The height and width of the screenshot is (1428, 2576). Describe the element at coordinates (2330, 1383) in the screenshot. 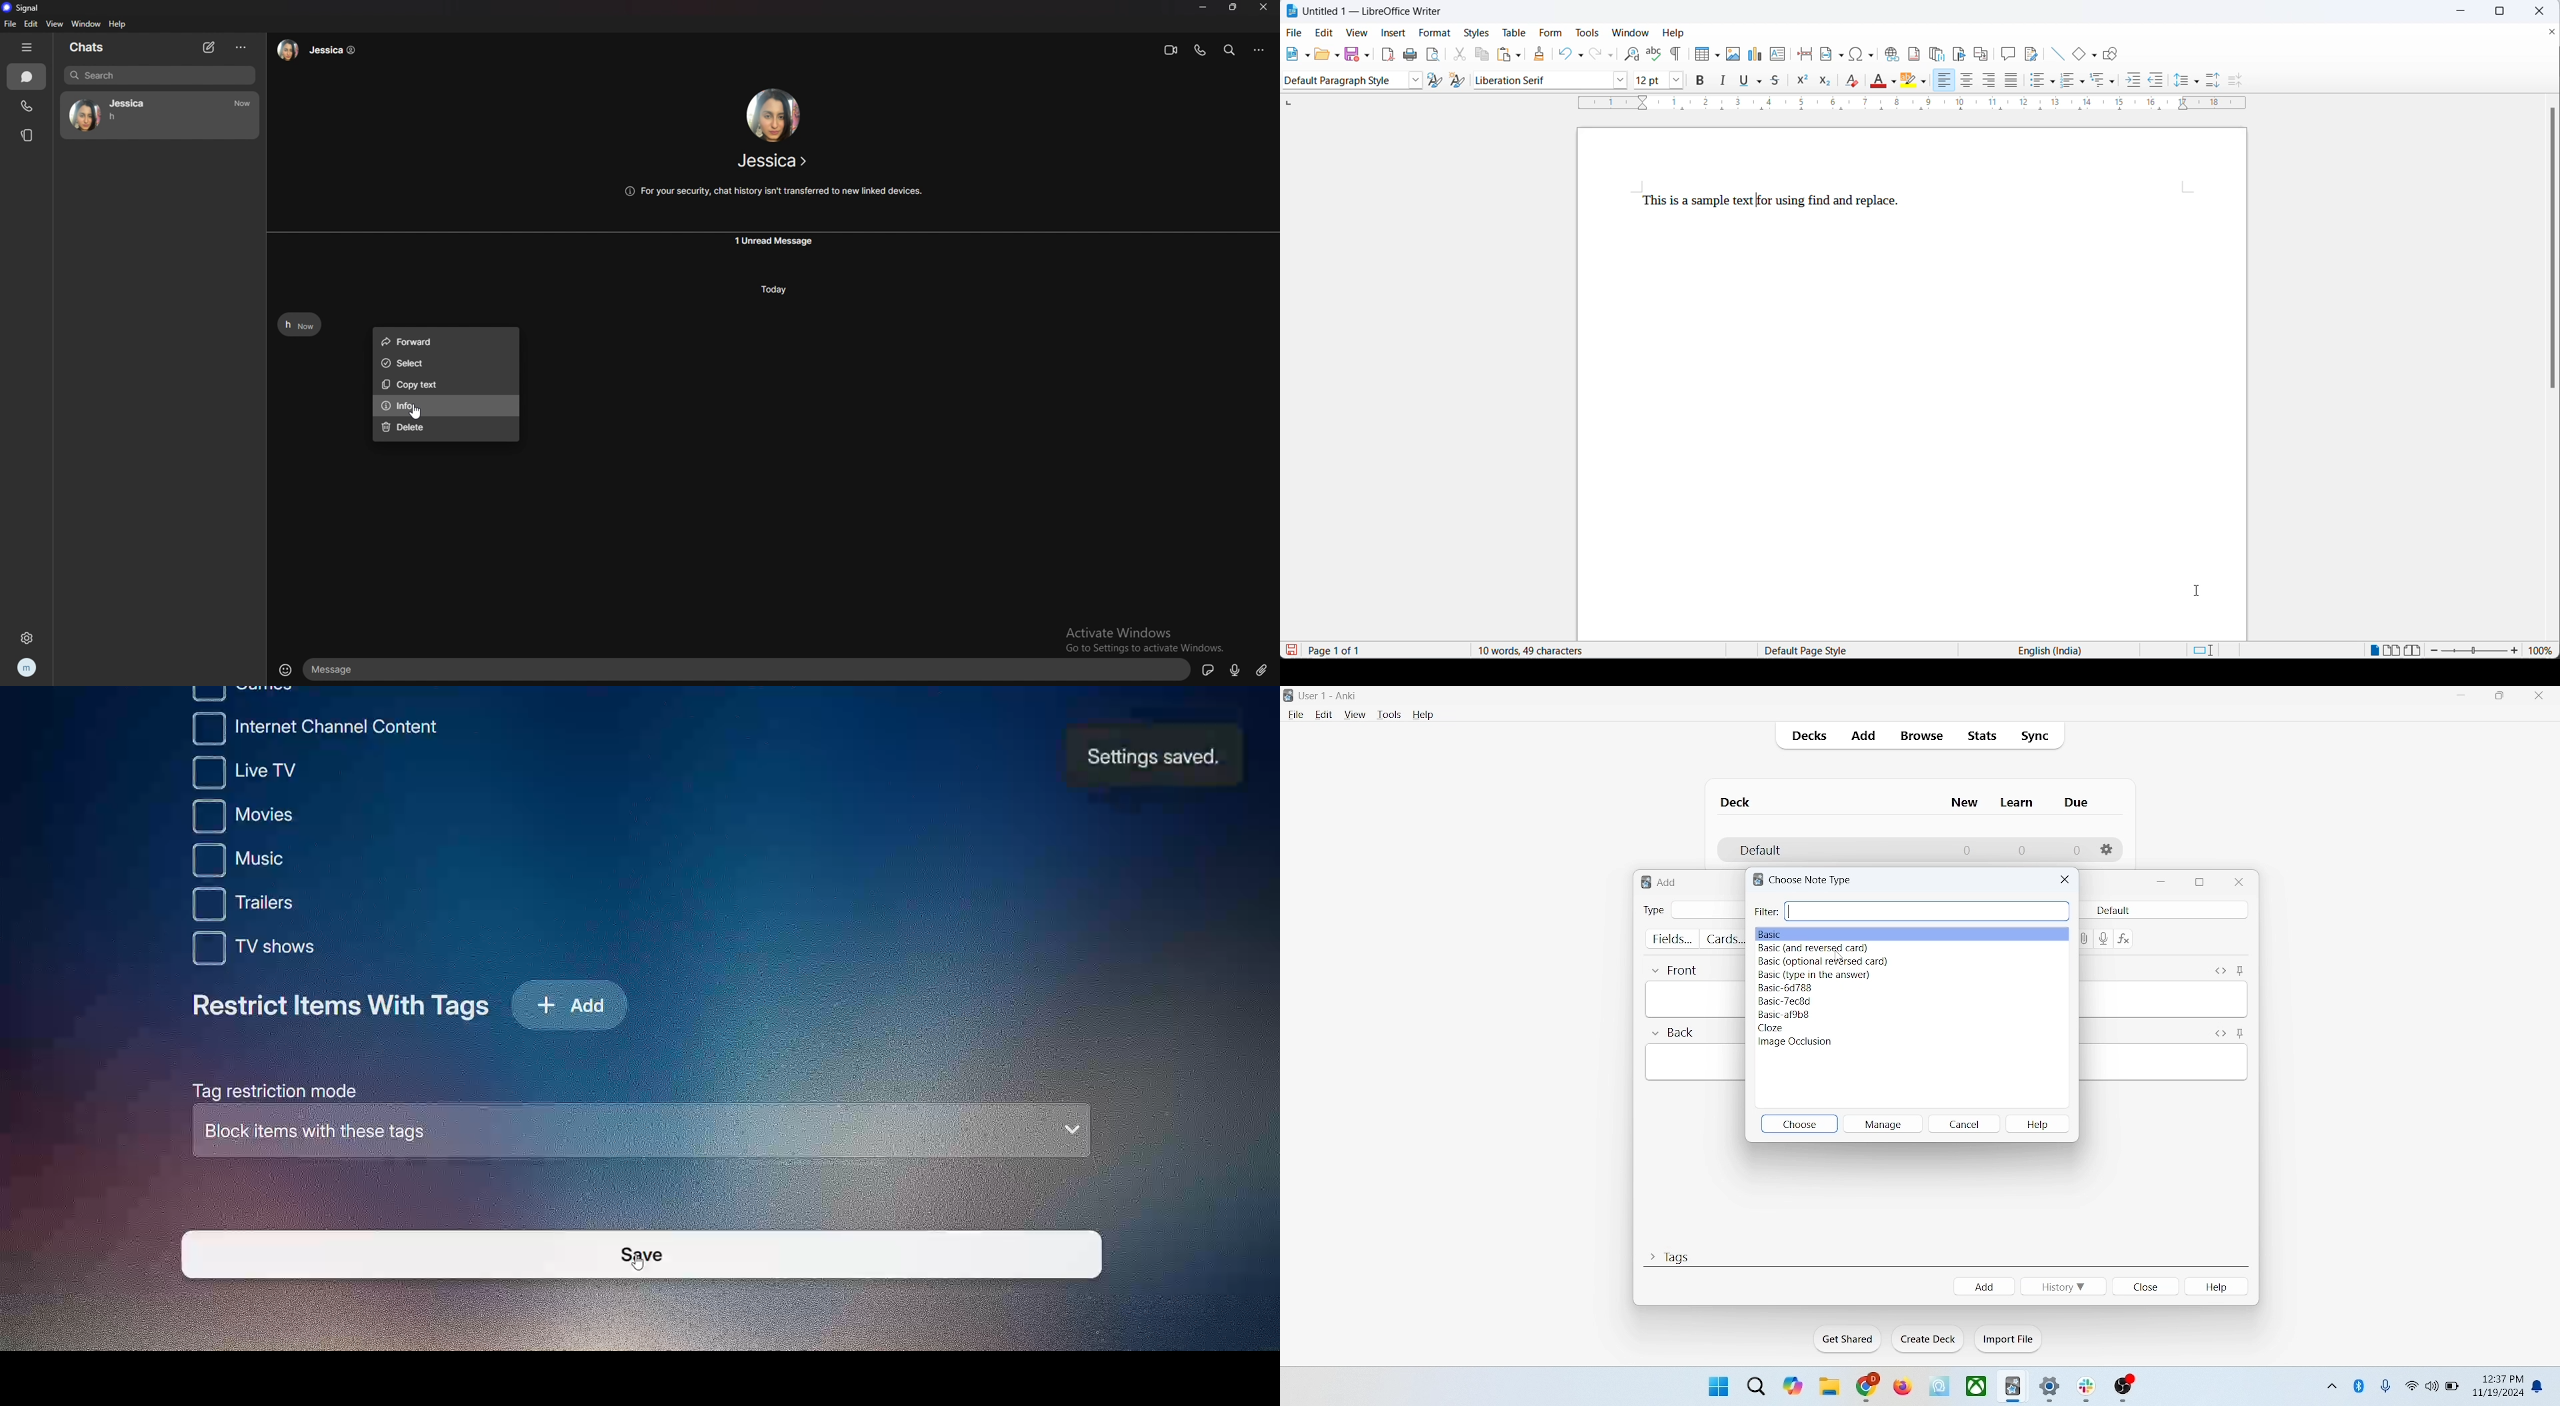

I see `show hidden icons` at that location.